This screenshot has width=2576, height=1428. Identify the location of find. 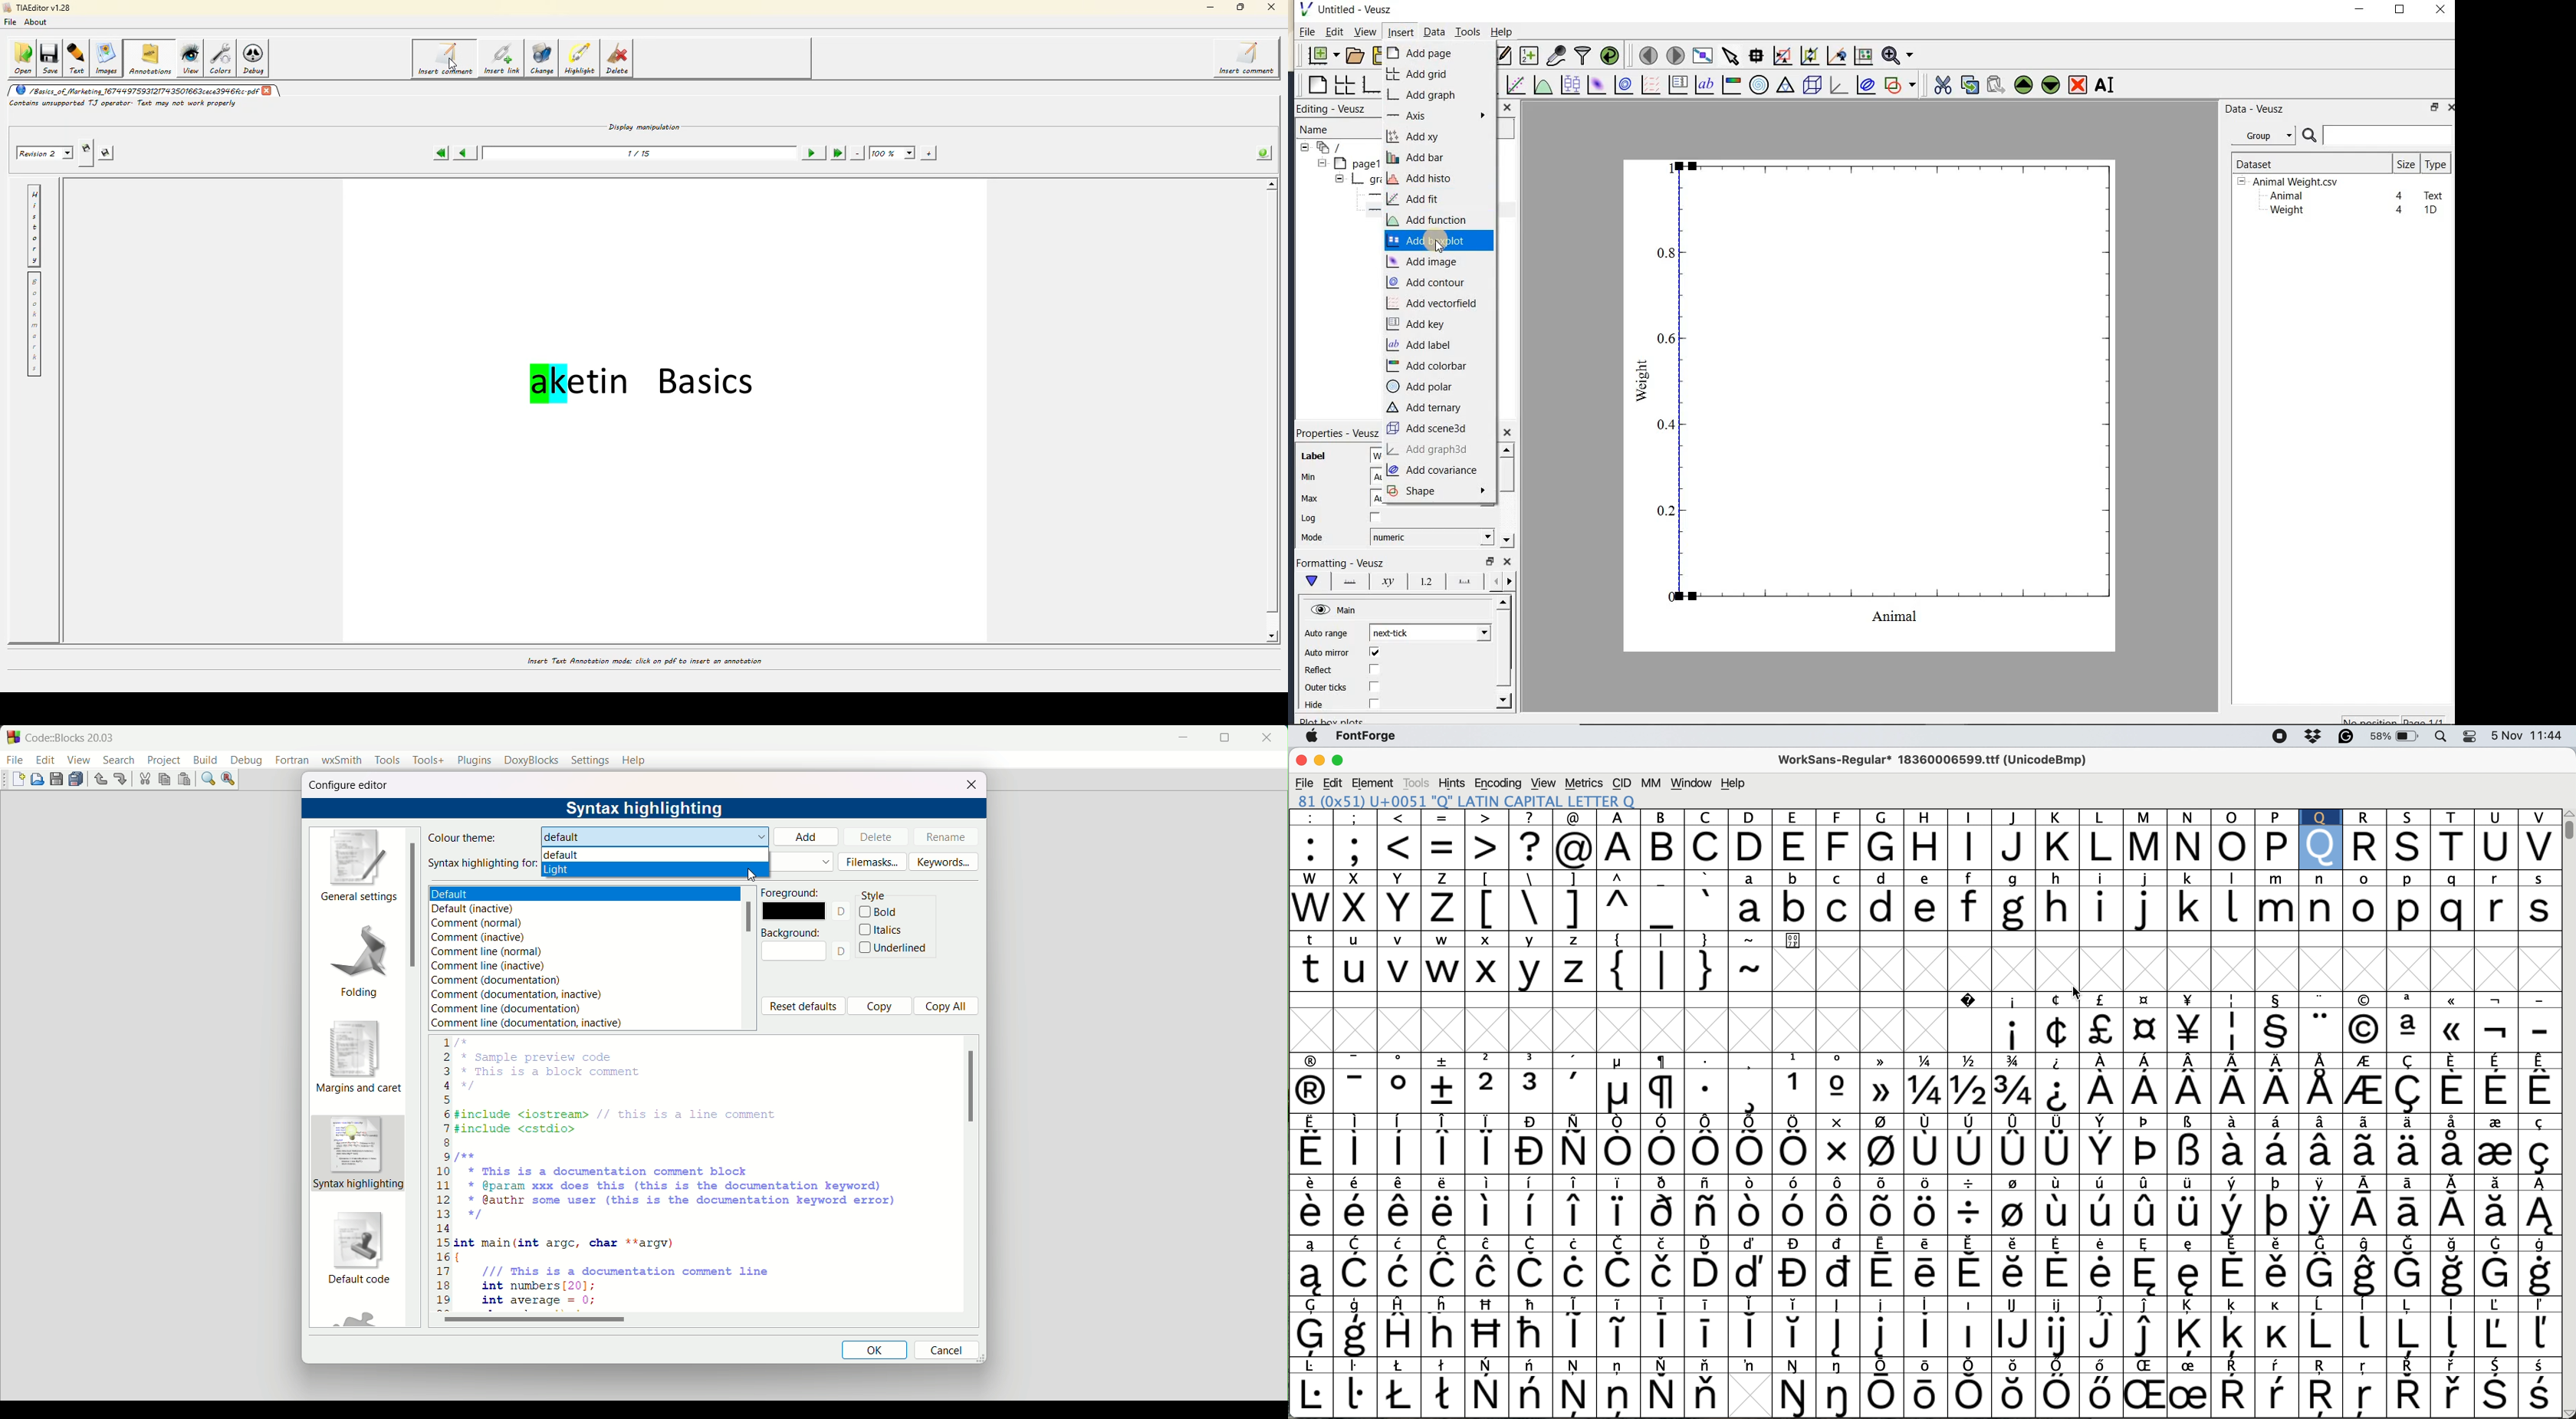
(208, 778).